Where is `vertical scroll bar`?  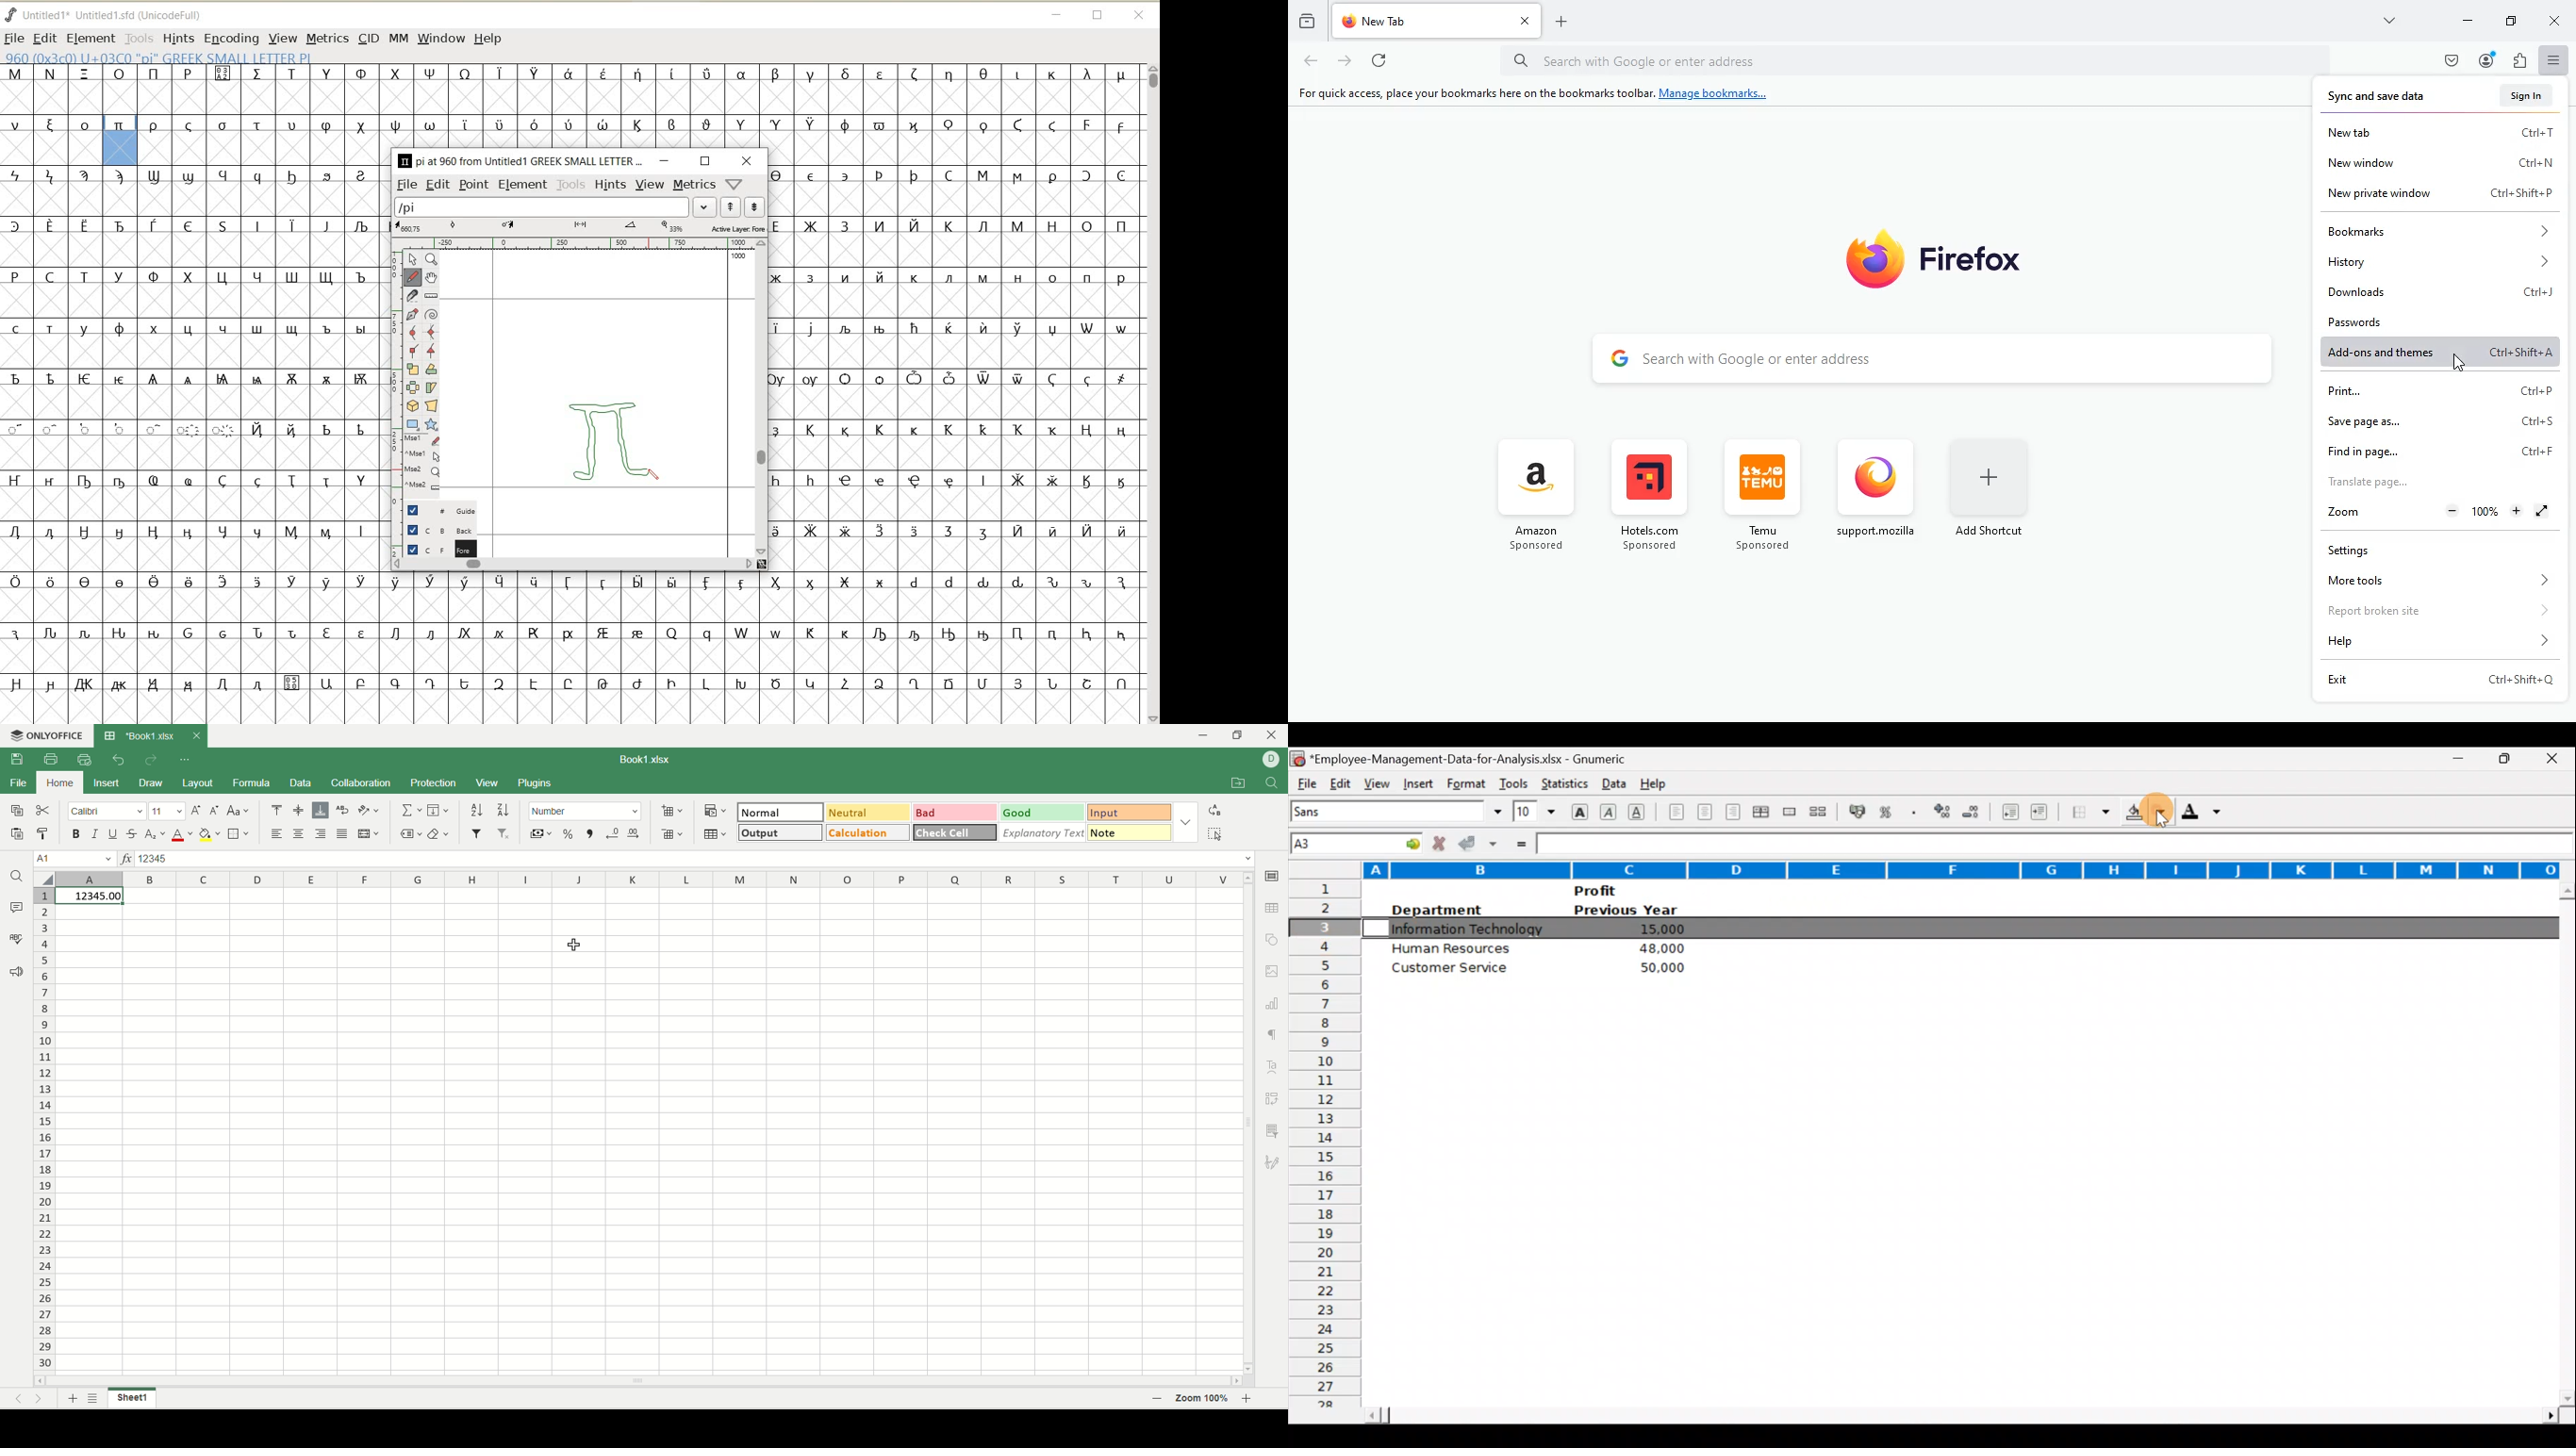
vertical scroll bar is located at coordinates (1250, 1123).